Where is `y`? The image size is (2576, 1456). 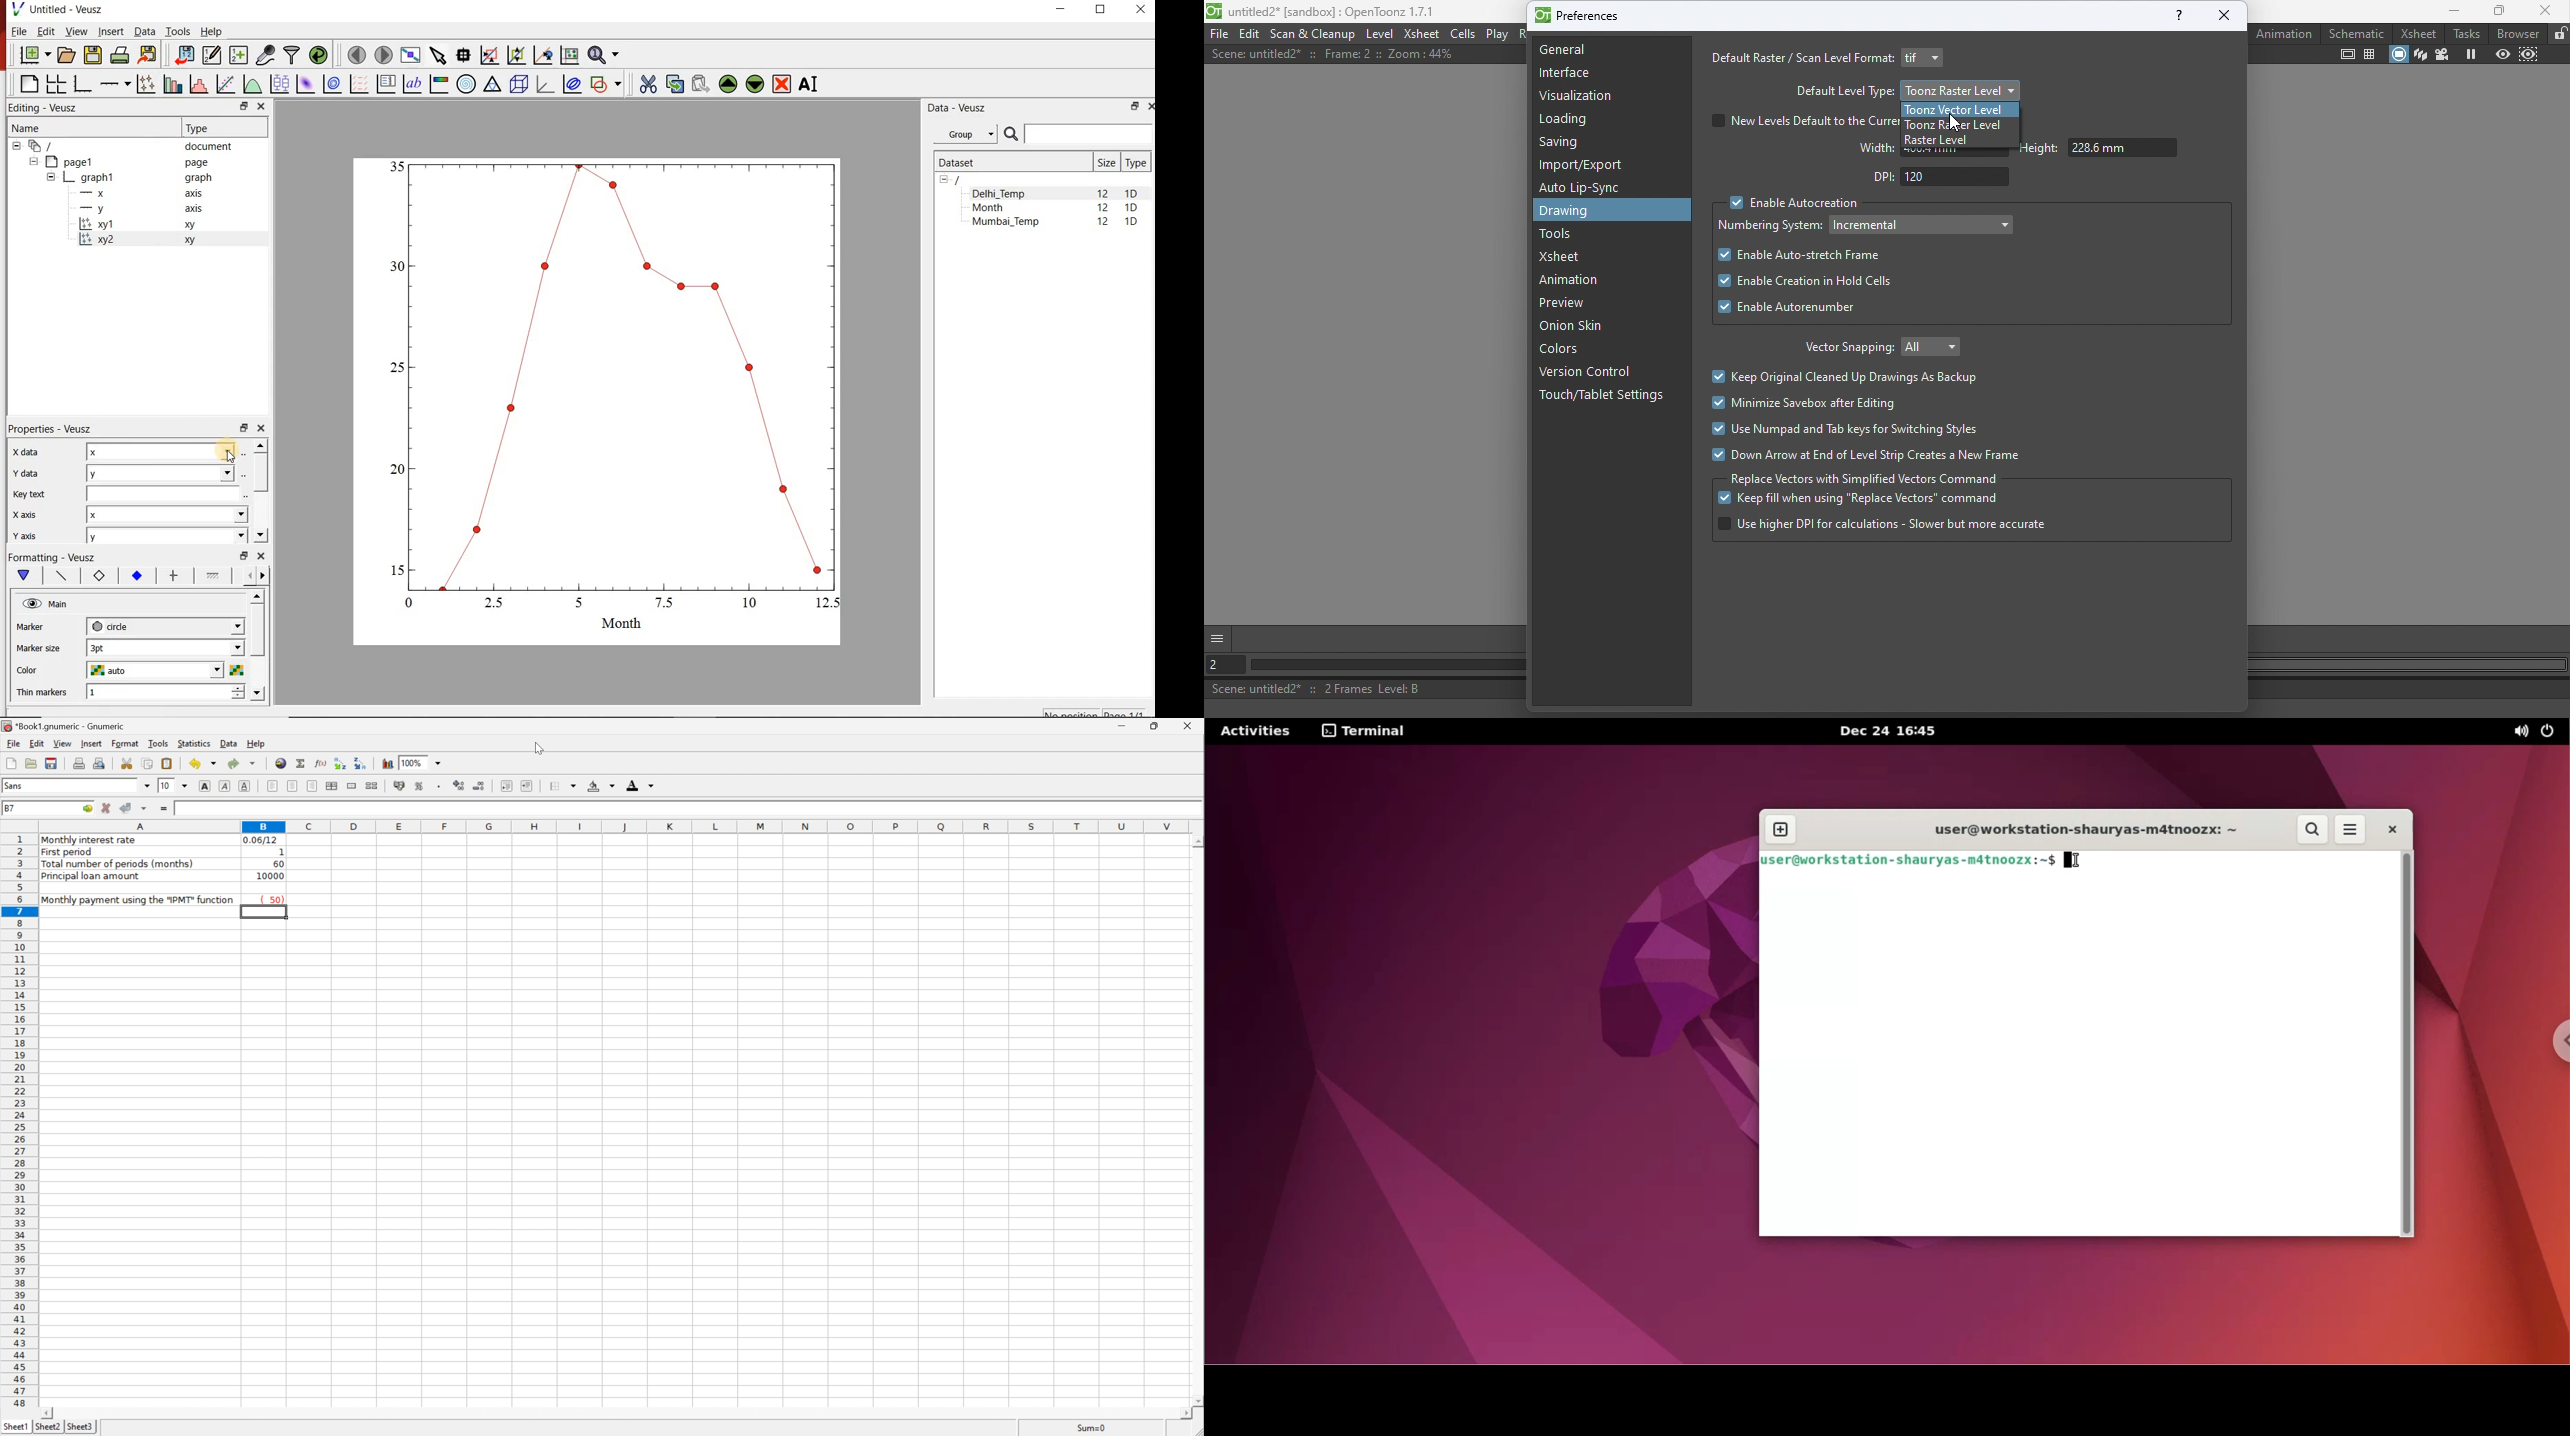
y is located at coordinates (166, 537).